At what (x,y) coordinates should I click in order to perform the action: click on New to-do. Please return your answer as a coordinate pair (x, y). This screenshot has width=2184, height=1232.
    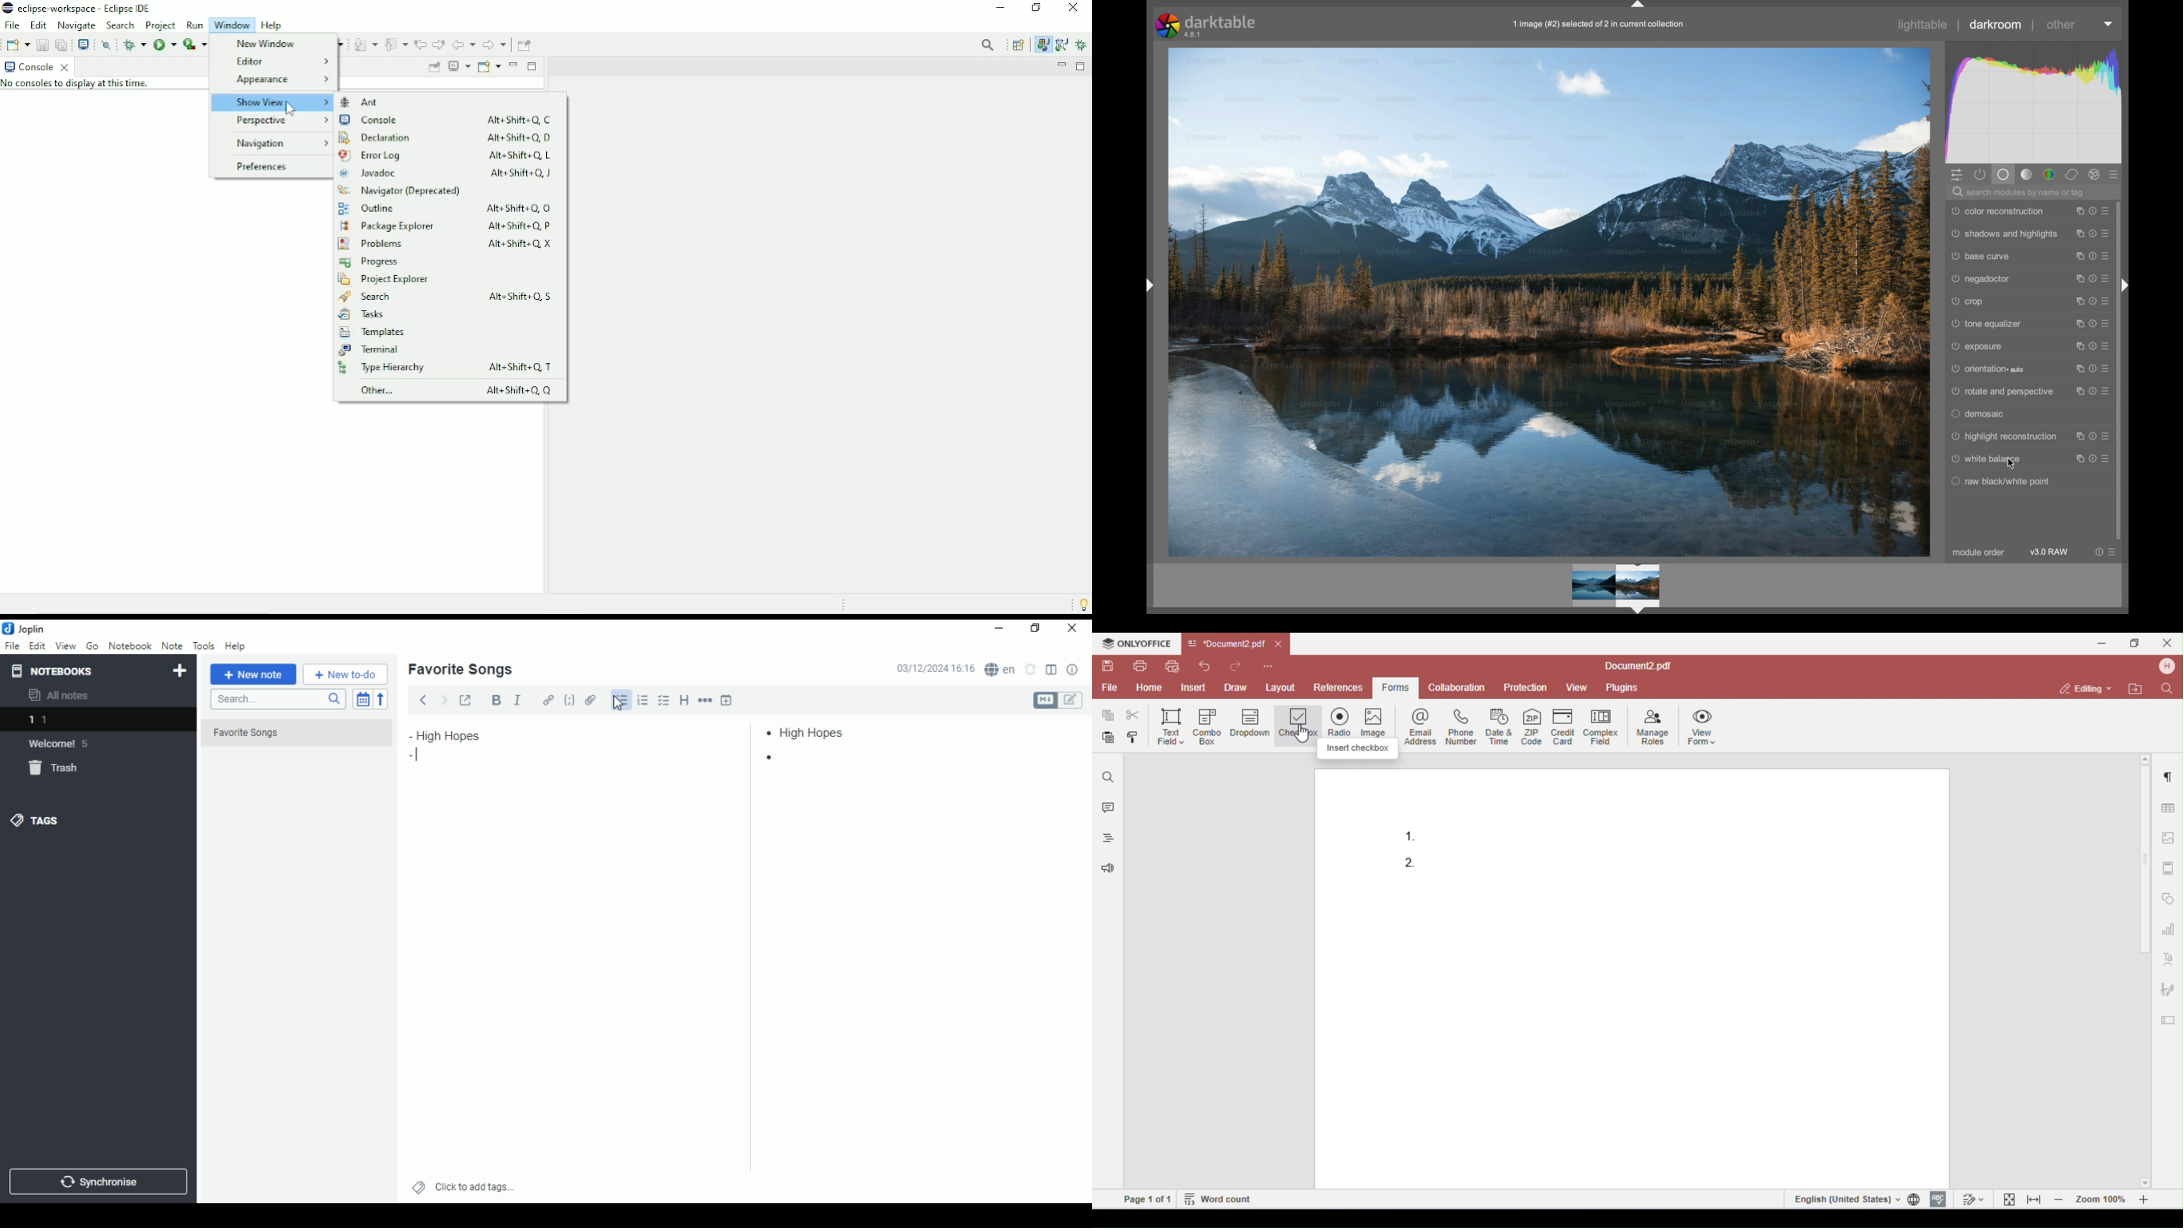
    Looking at the image, I should click on (346, 675).